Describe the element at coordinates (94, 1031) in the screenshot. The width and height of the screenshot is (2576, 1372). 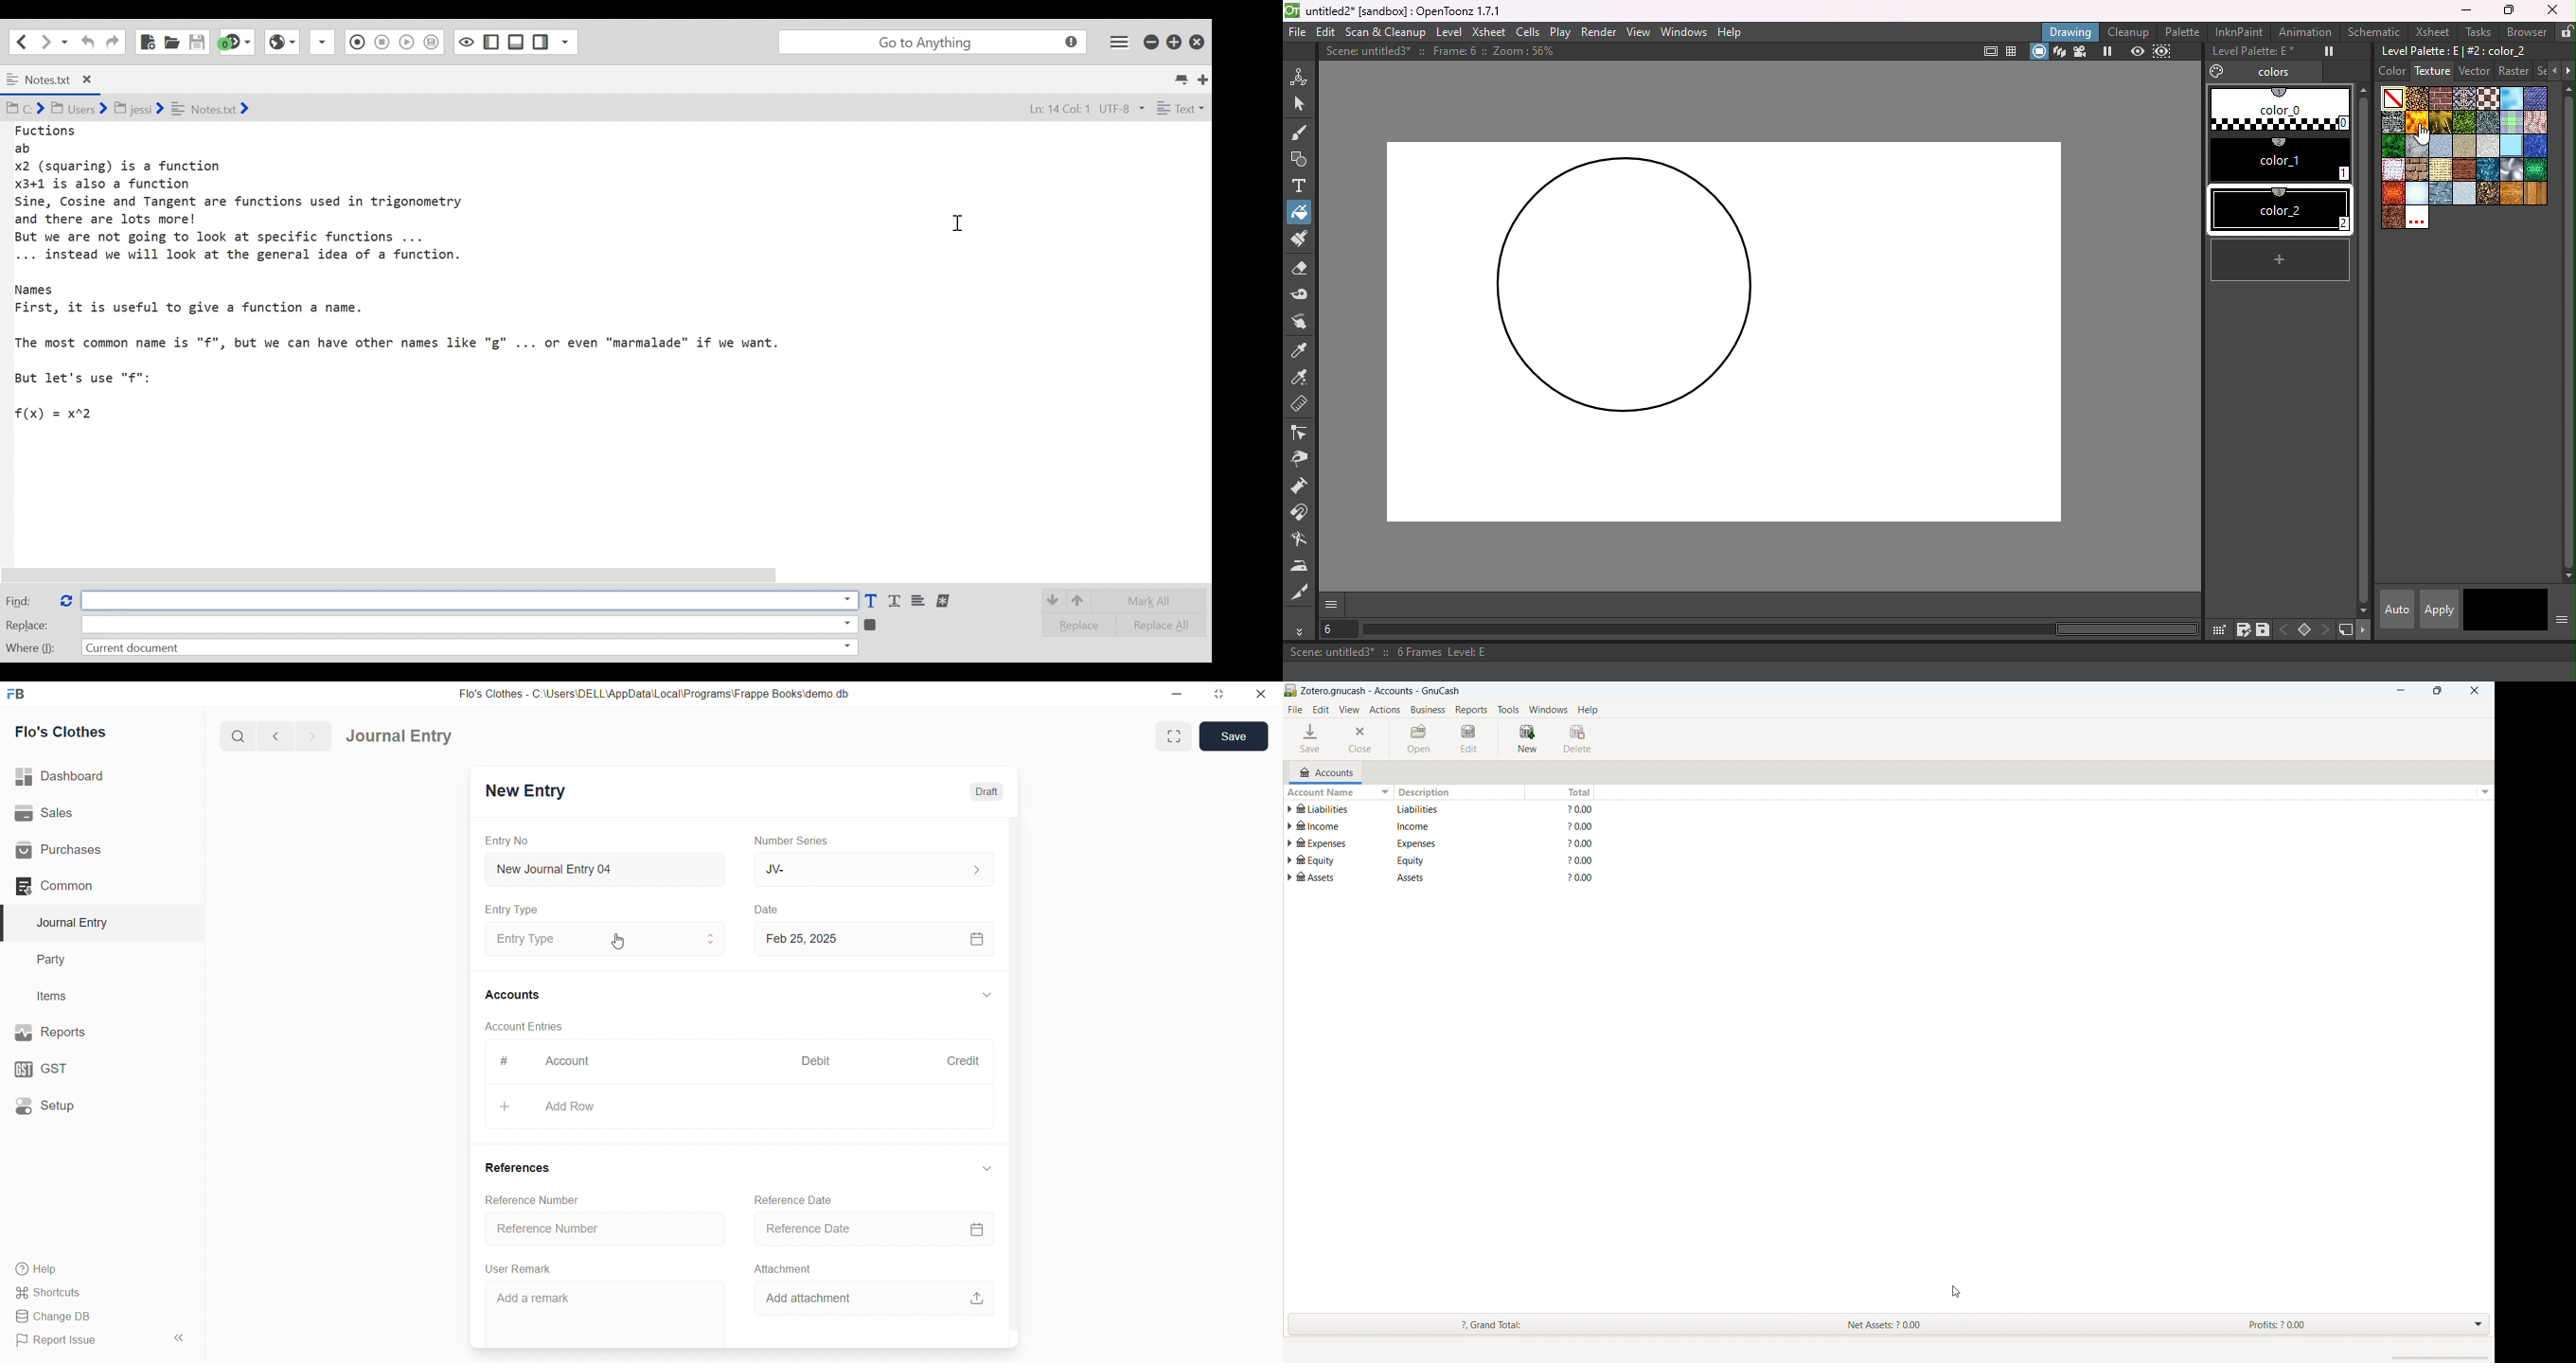
I see `Reports` at that location.